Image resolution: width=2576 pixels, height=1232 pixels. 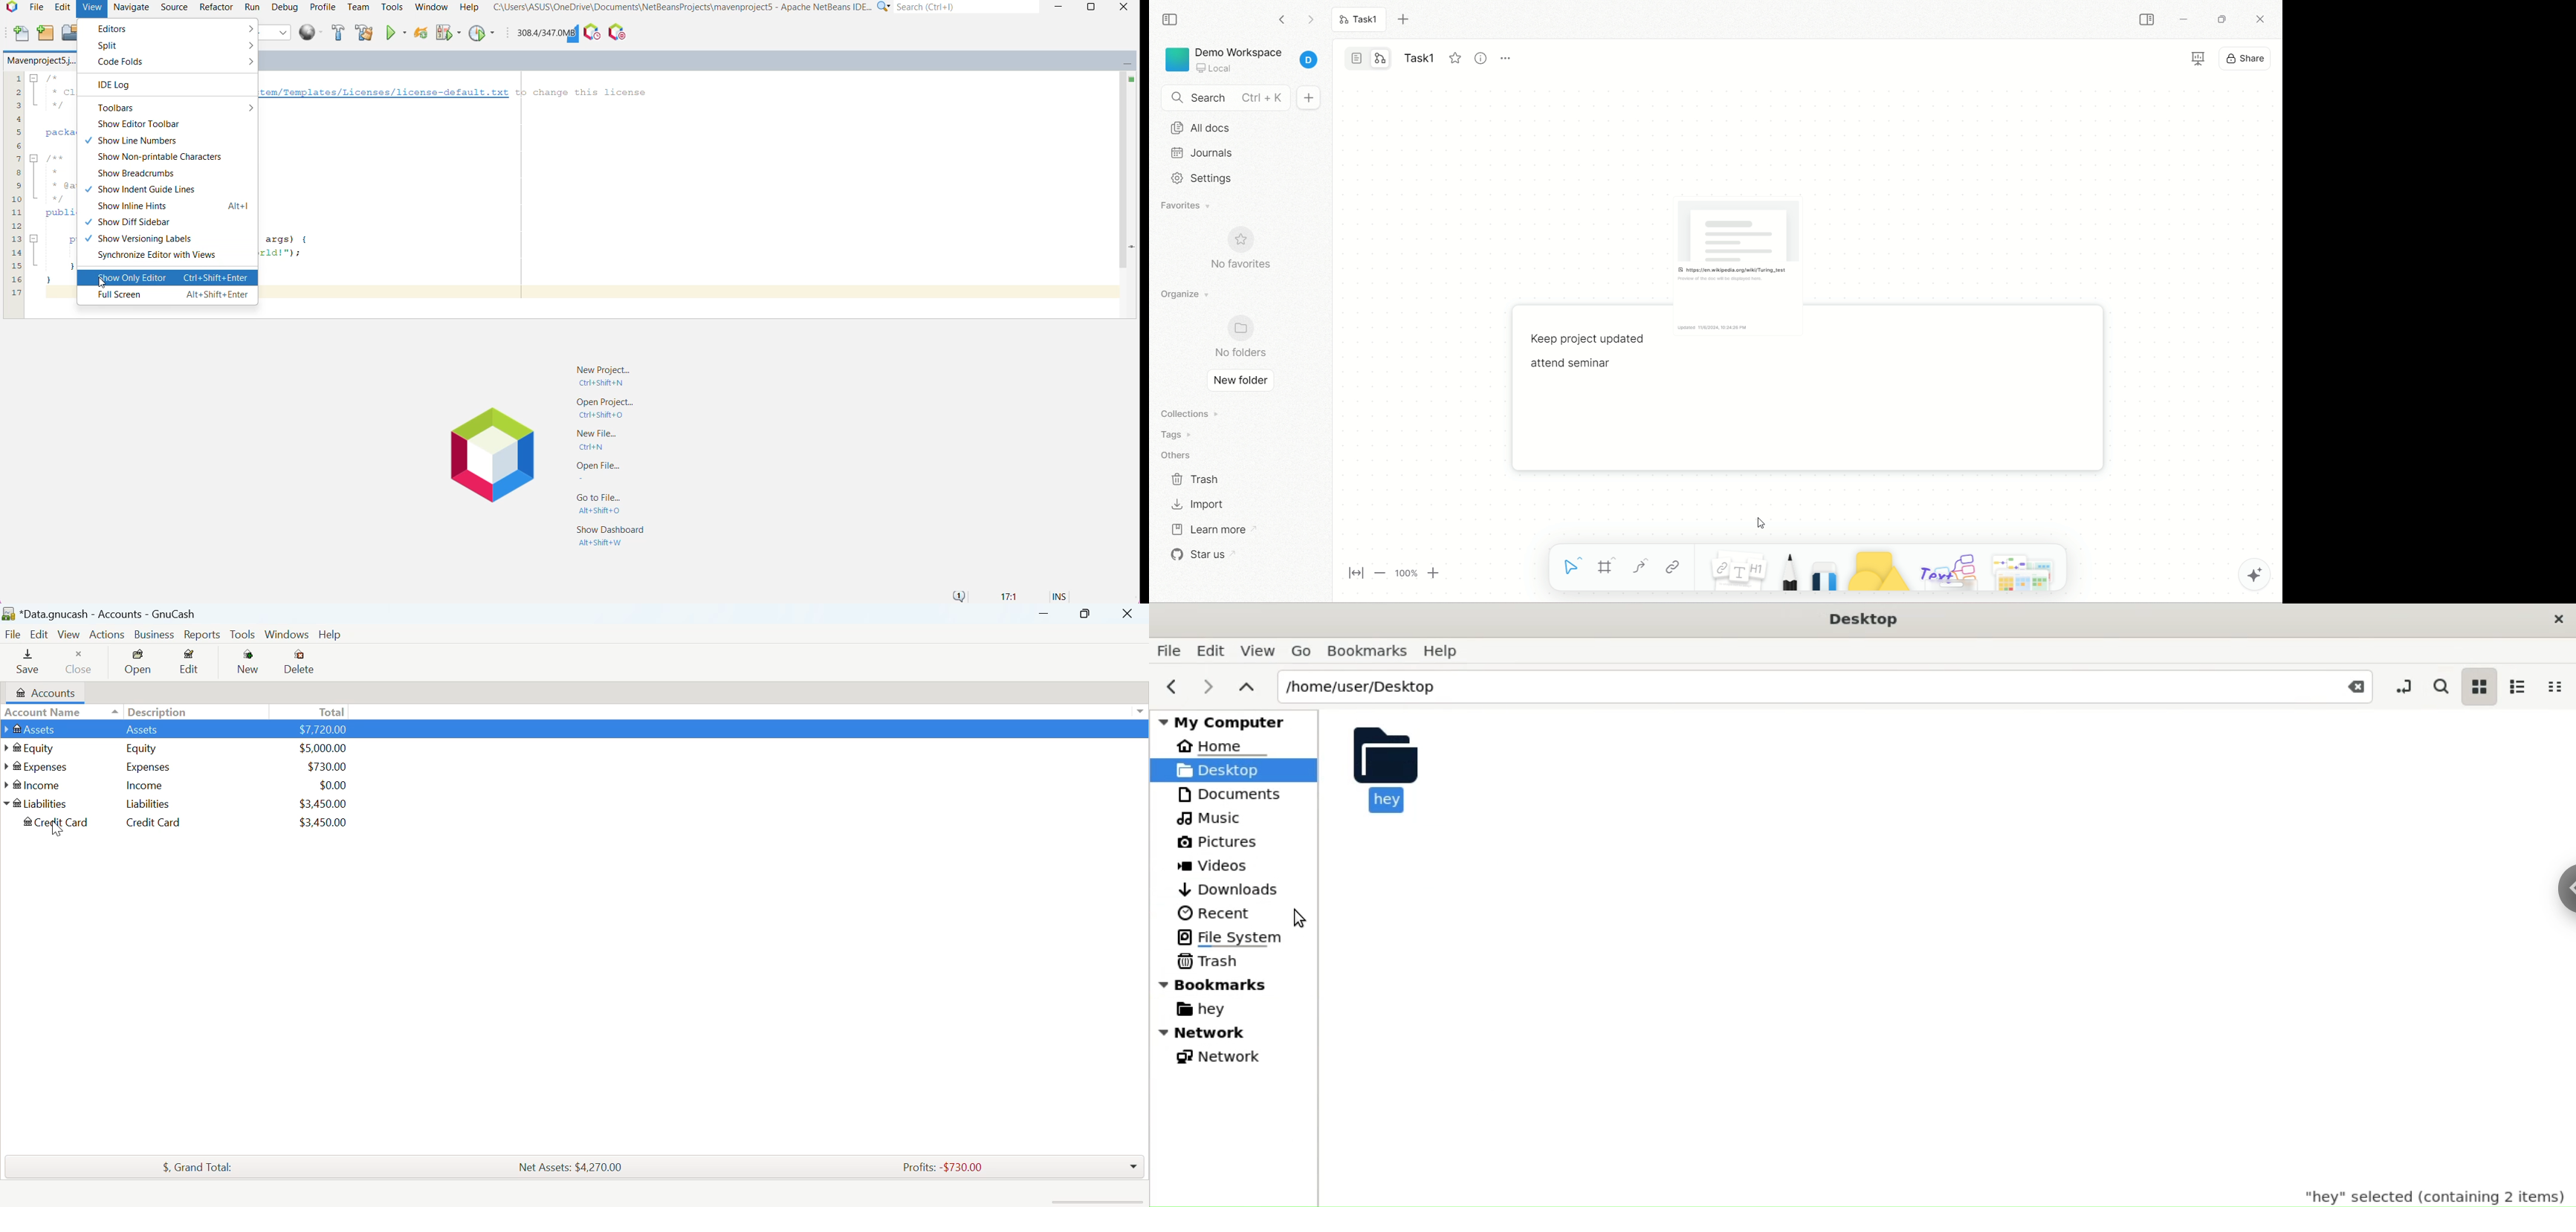 What do you see at coordinates (177, 767) in the screenshot?
I see `Expenses Expenses $730.00` at bounding box center [177, 767].